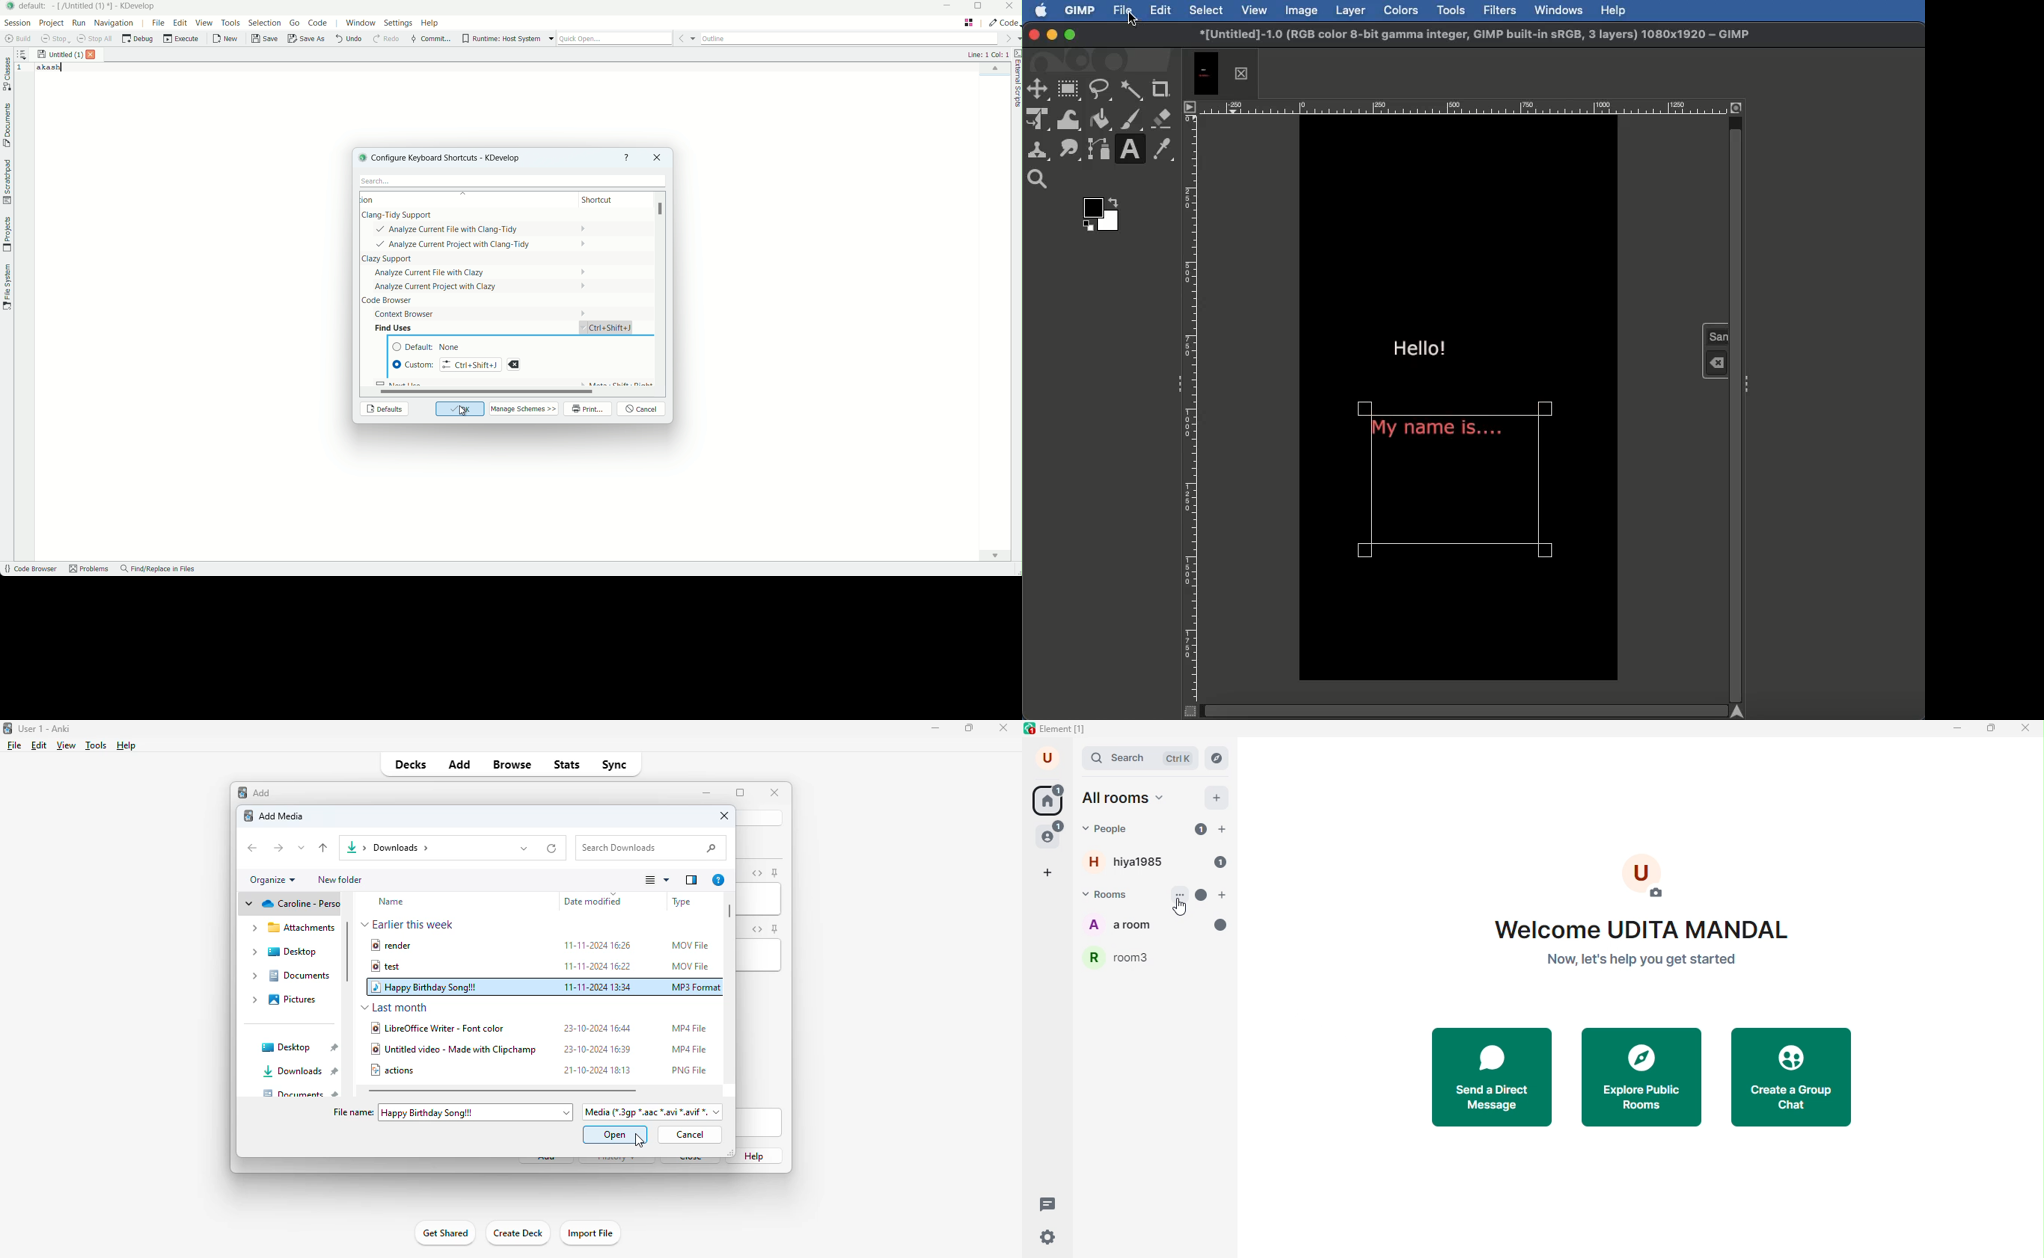  Describe the element at coordinates (1421, 345) in the screenshot. I see `Hello!` at that location.